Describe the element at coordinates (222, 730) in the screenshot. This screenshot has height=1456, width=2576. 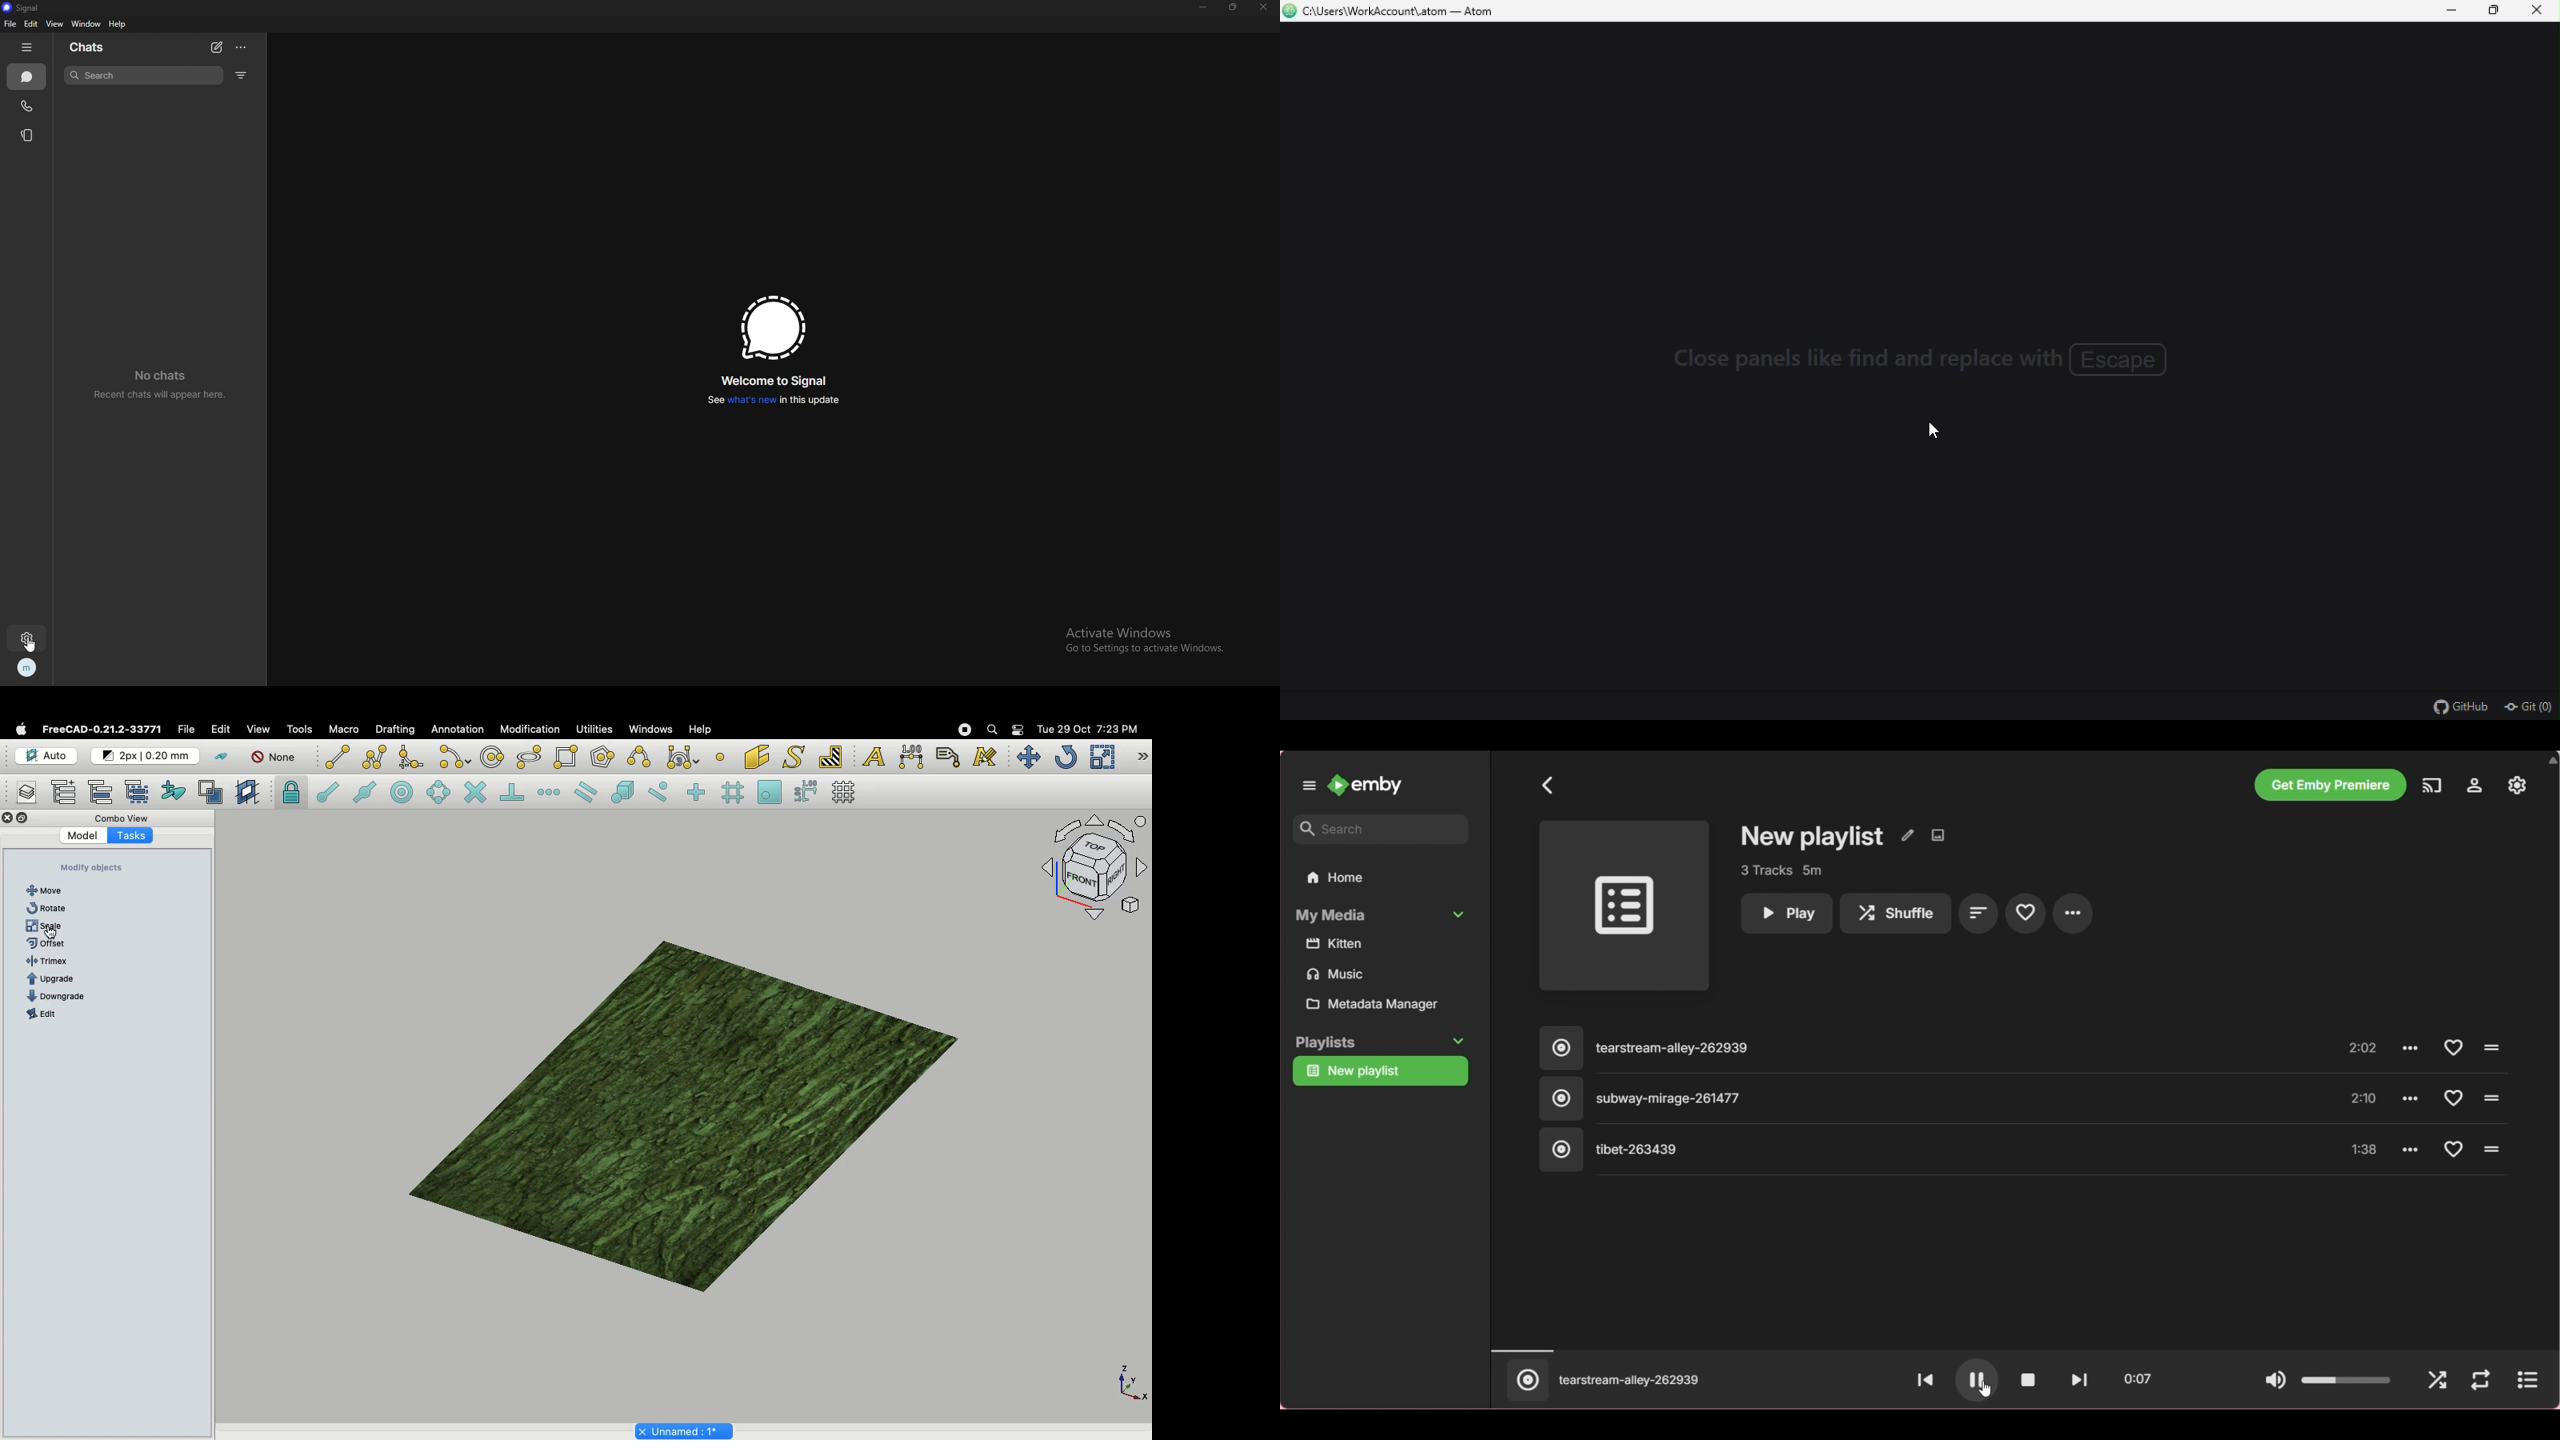
I see `Edit` at that location.